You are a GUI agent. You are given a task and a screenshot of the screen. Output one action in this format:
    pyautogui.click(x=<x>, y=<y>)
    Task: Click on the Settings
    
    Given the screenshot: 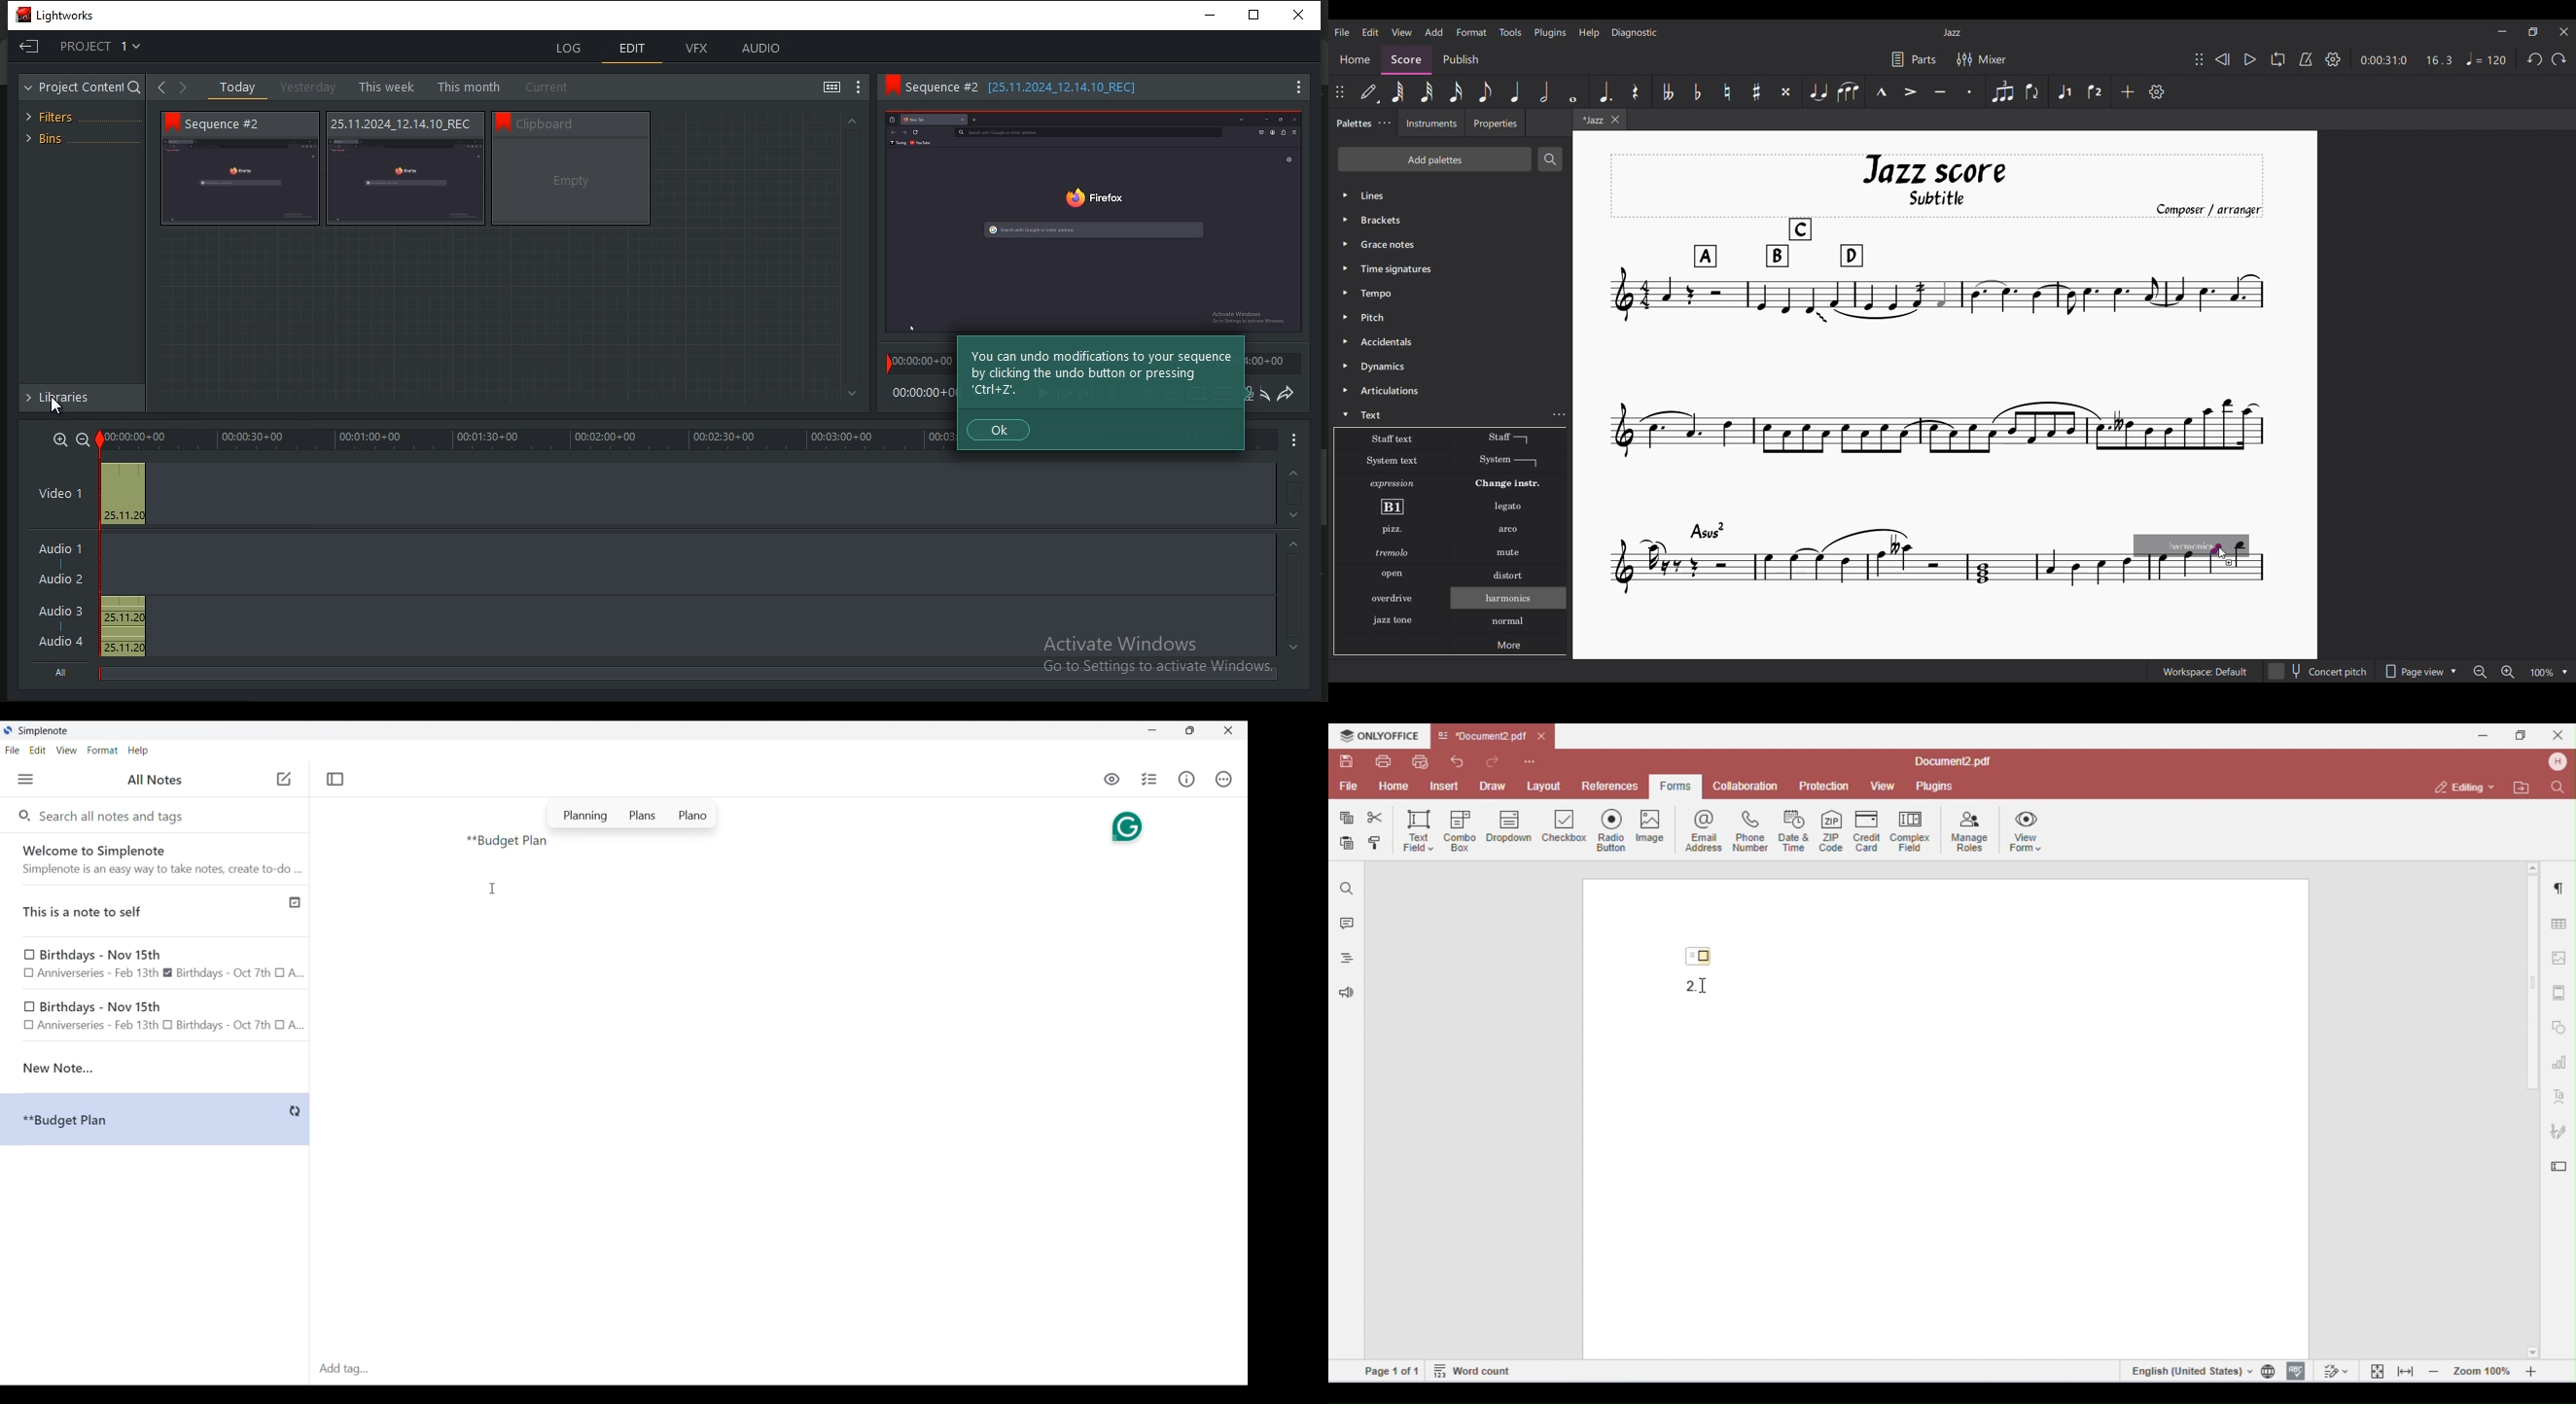 What is the action you would take?
    pyautogui.click(x=2333, y=60)
    